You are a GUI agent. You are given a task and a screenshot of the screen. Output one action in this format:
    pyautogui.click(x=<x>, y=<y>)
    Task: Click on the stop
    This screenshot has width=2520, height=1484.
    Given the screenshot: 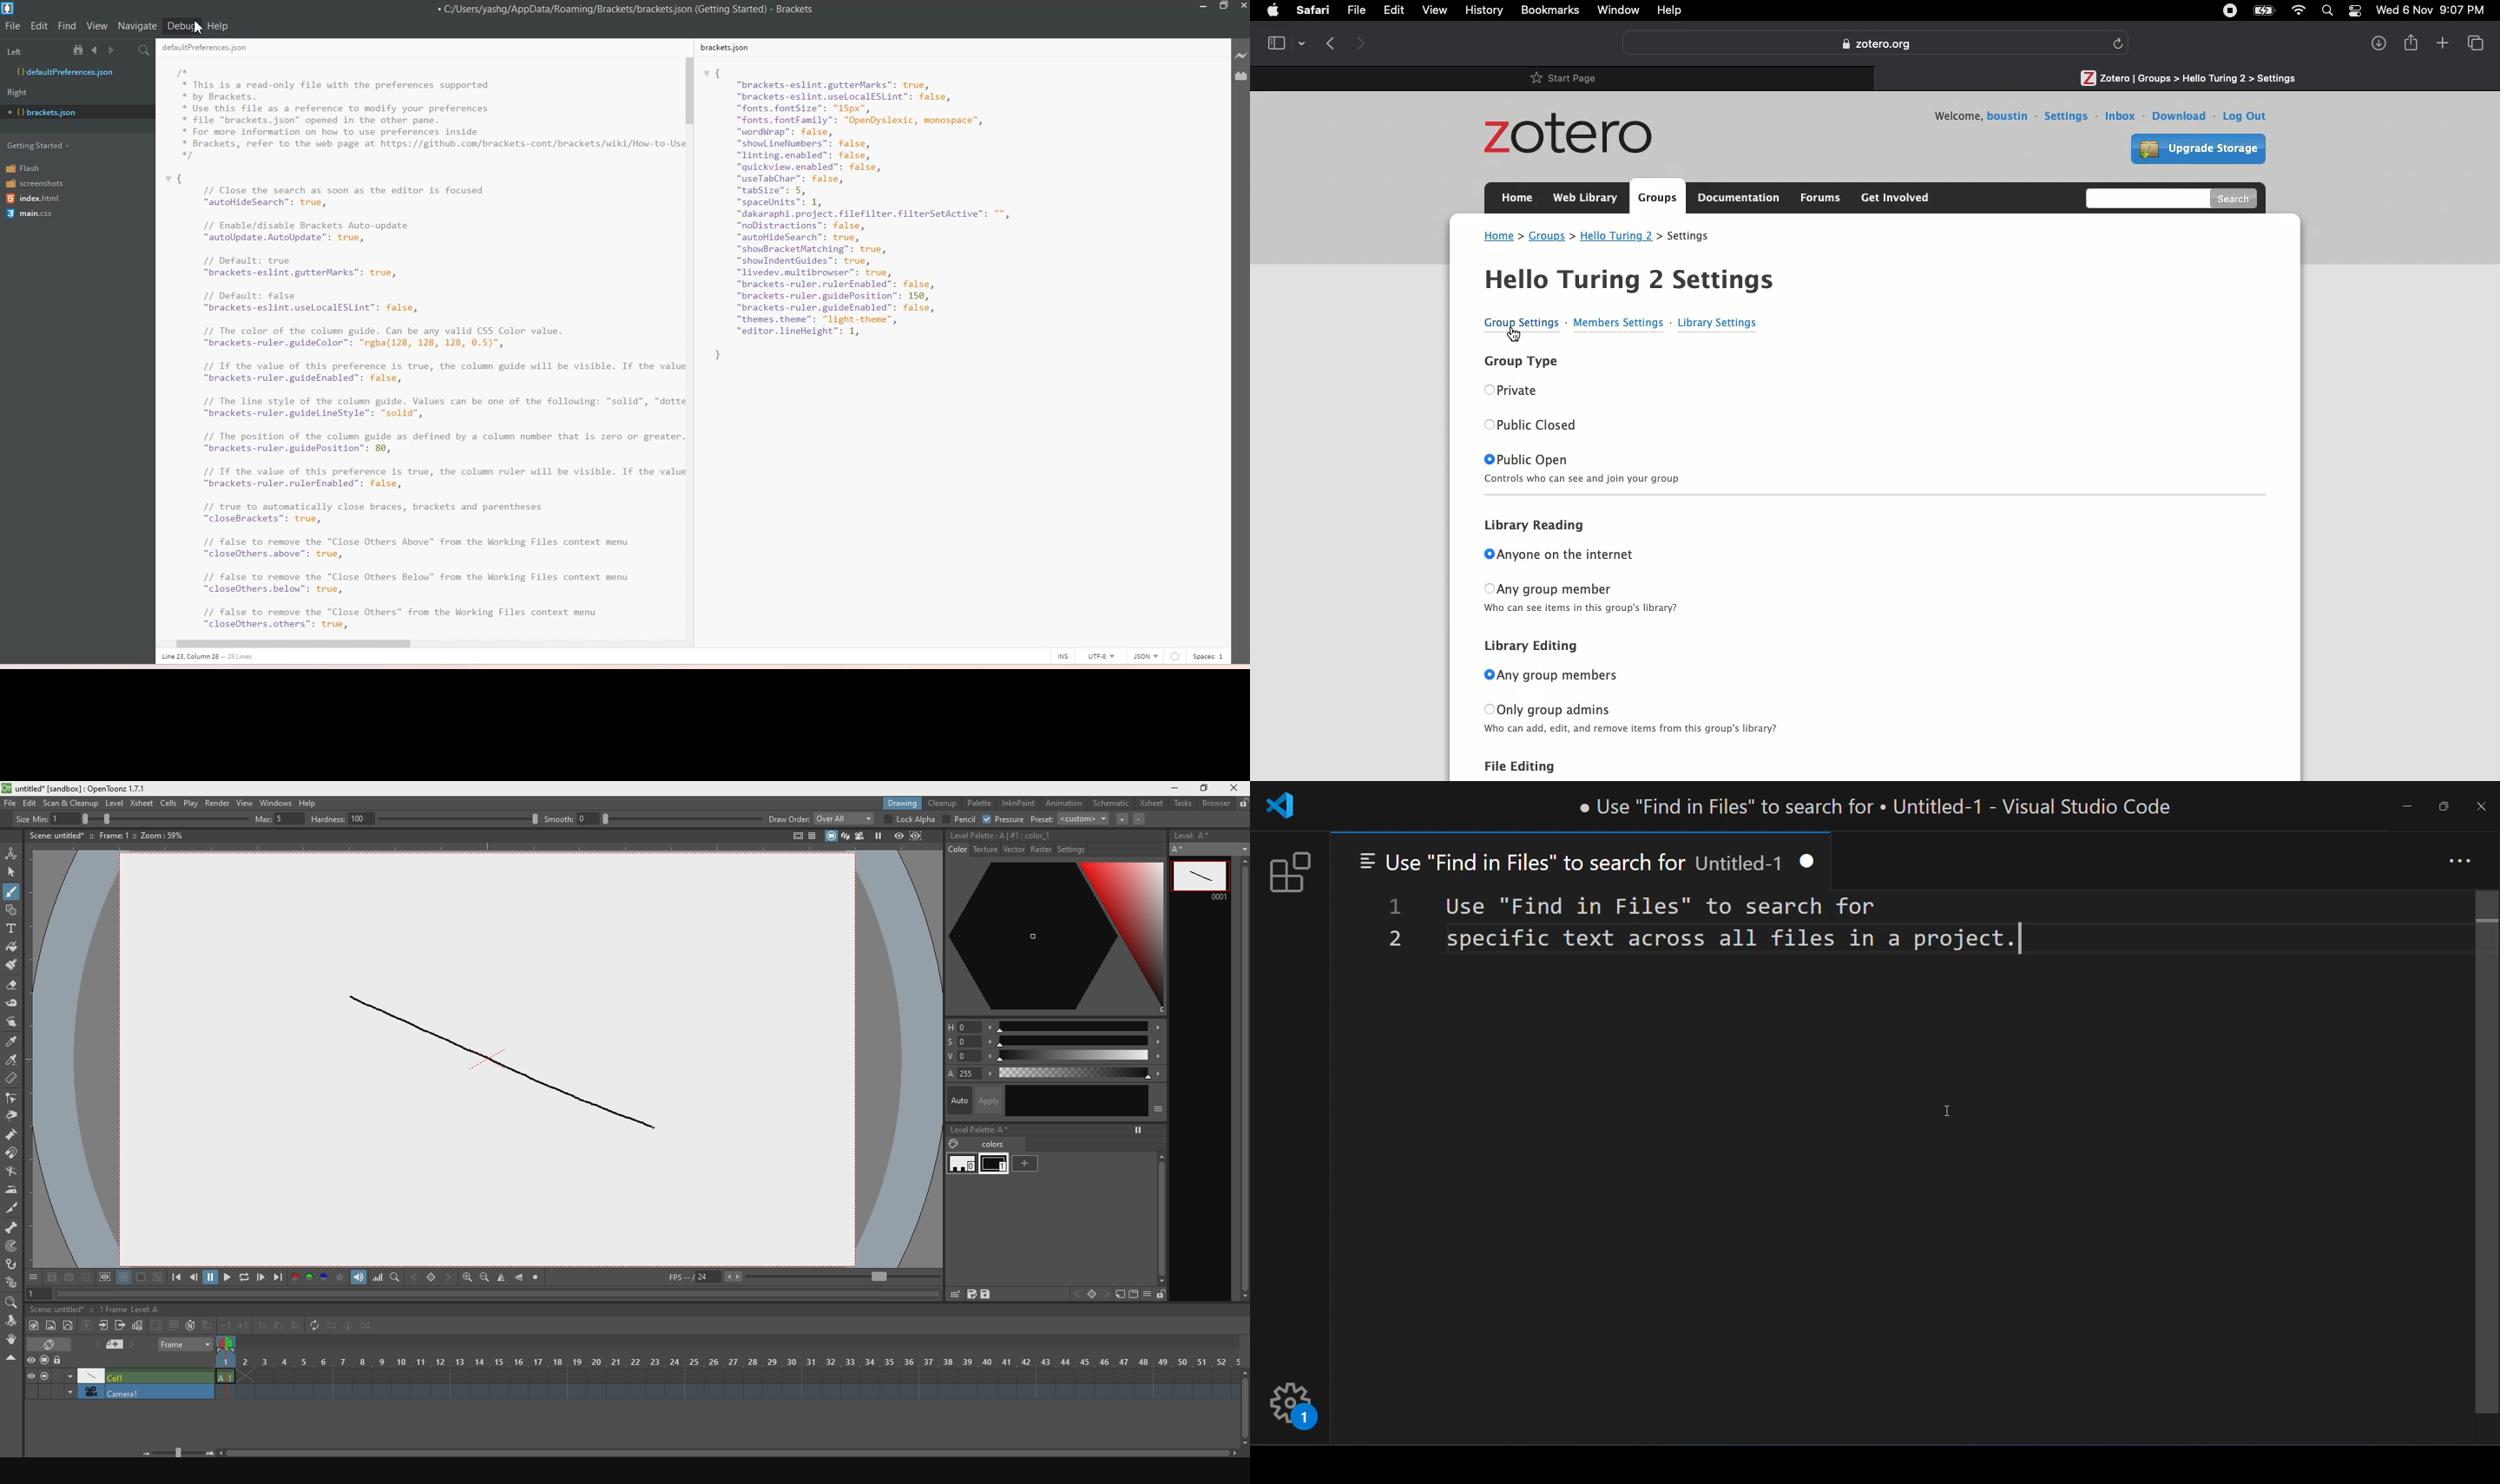 What is the action you would take?
    pyautogui.click(x=828, y=838)
    